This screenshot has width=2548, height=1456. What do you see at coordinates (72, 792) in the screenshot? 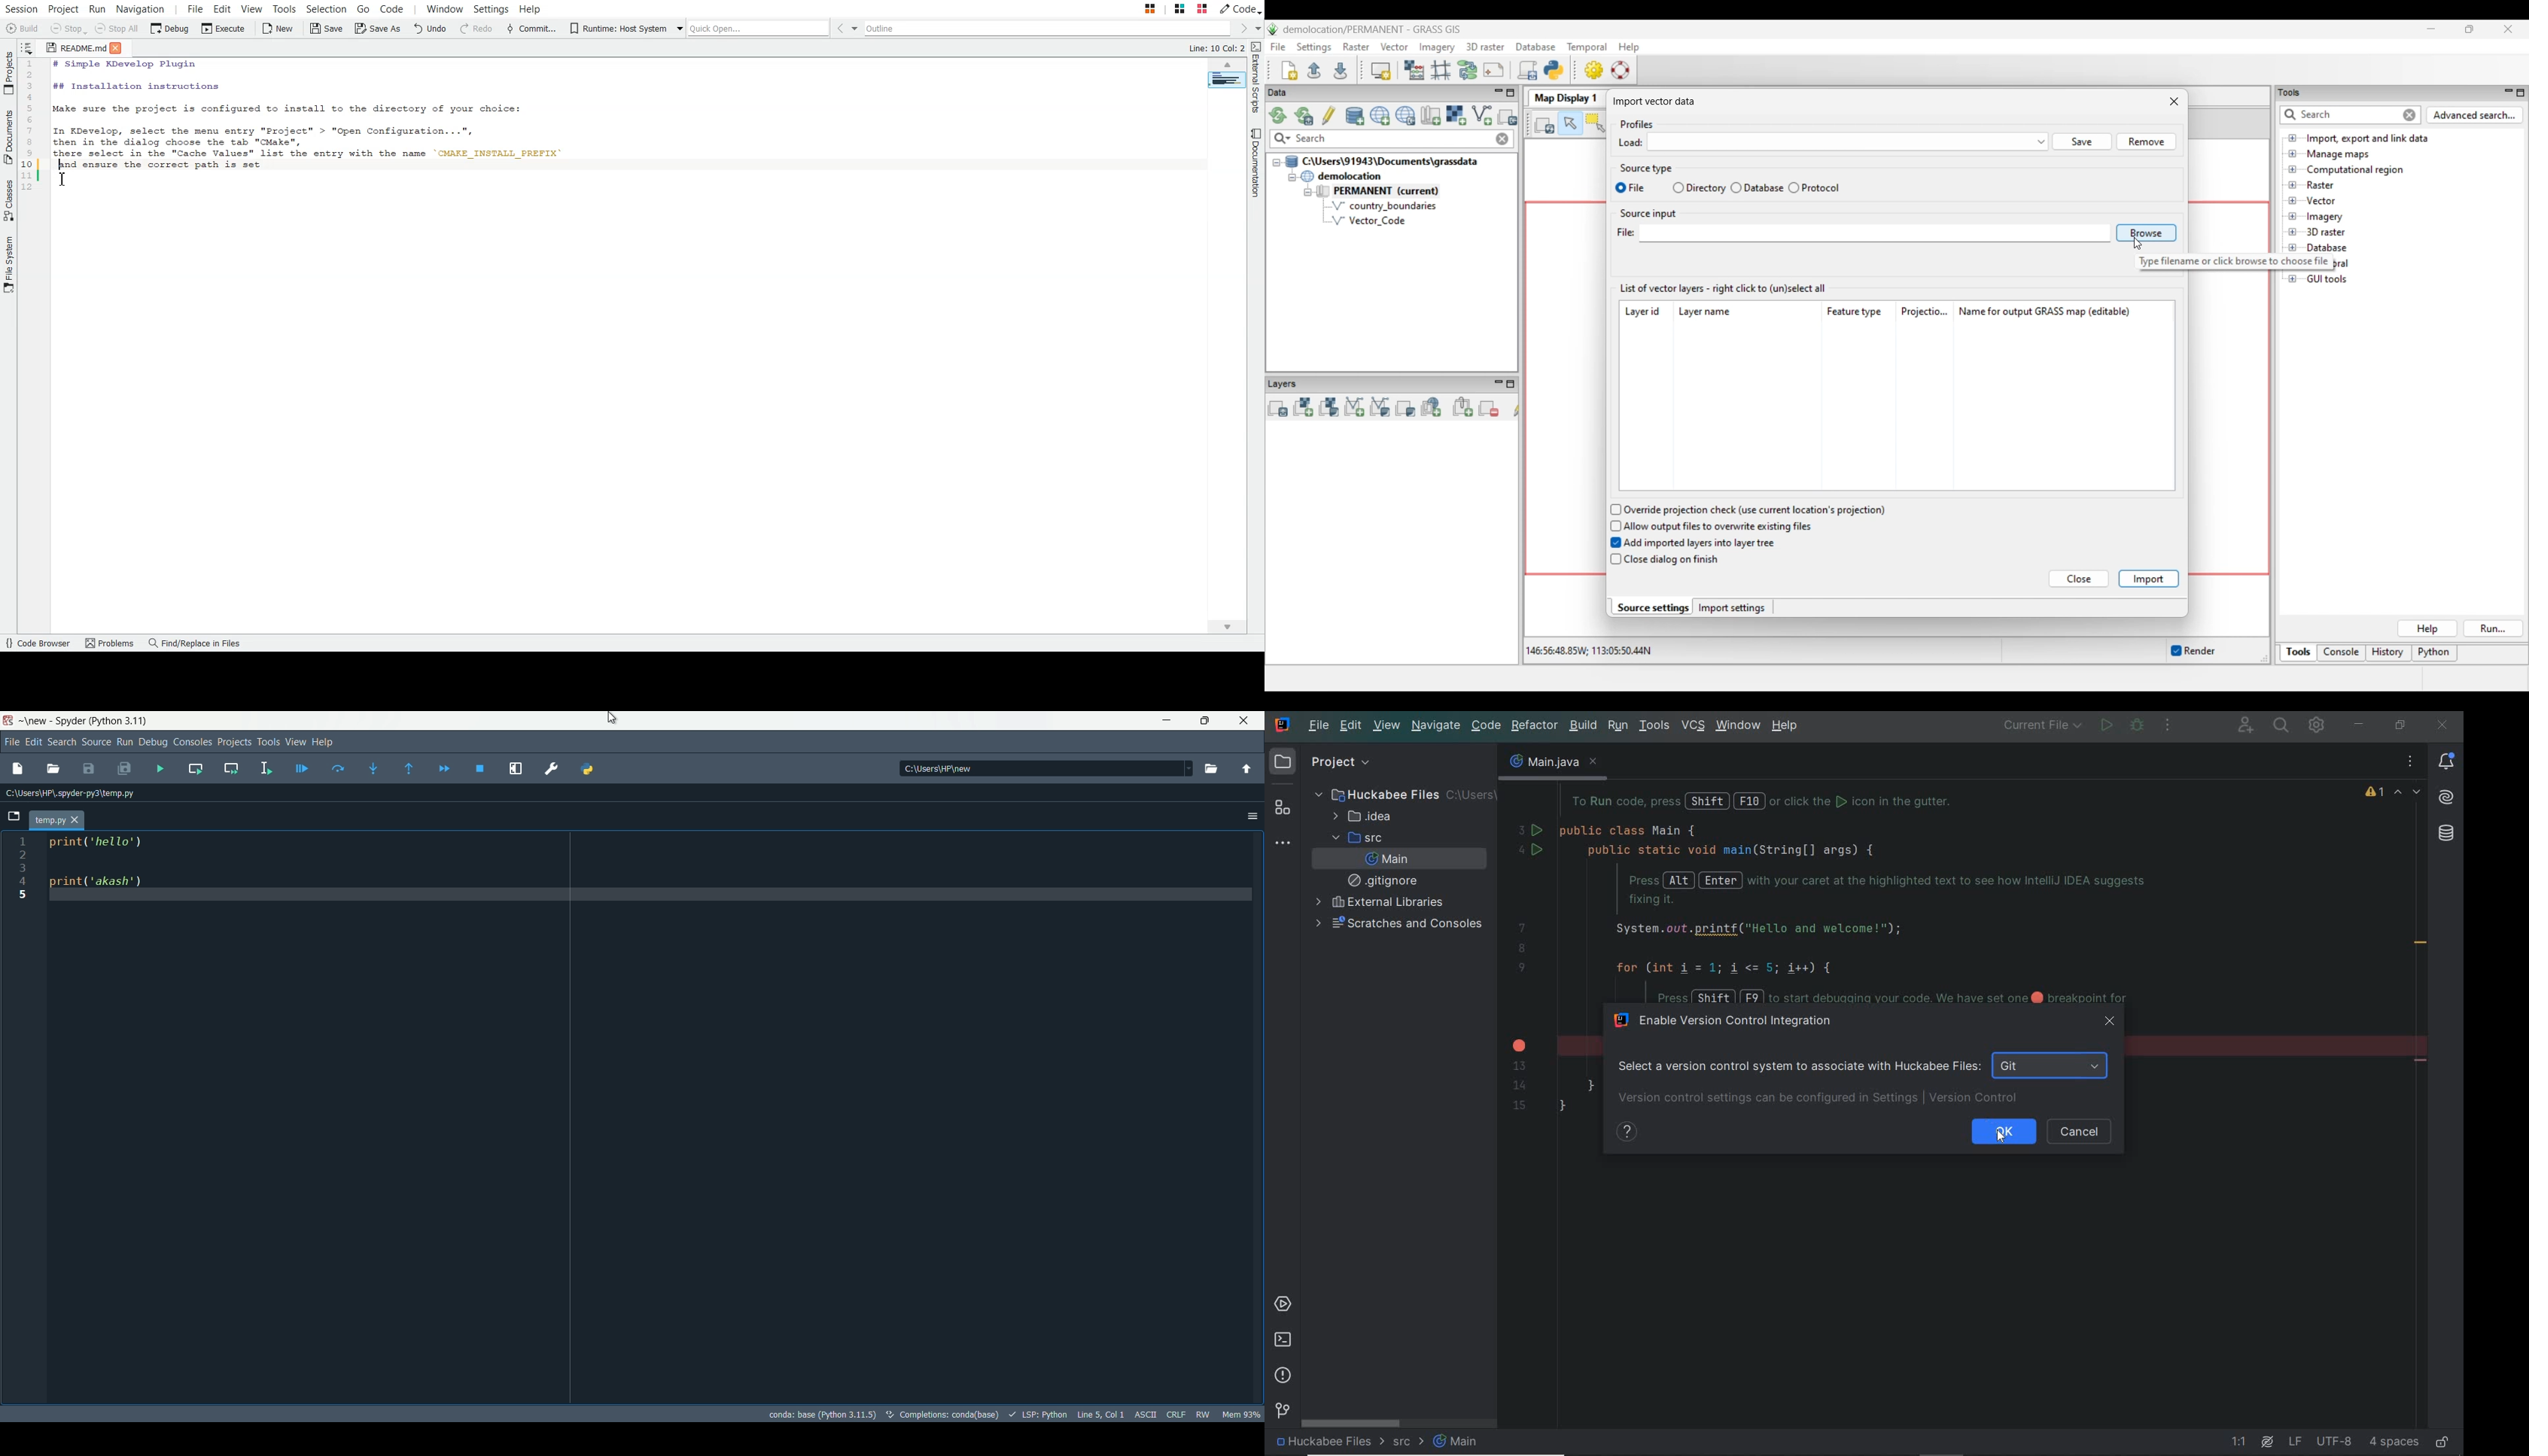
I see `file directory` at bounding box center [72, 792].